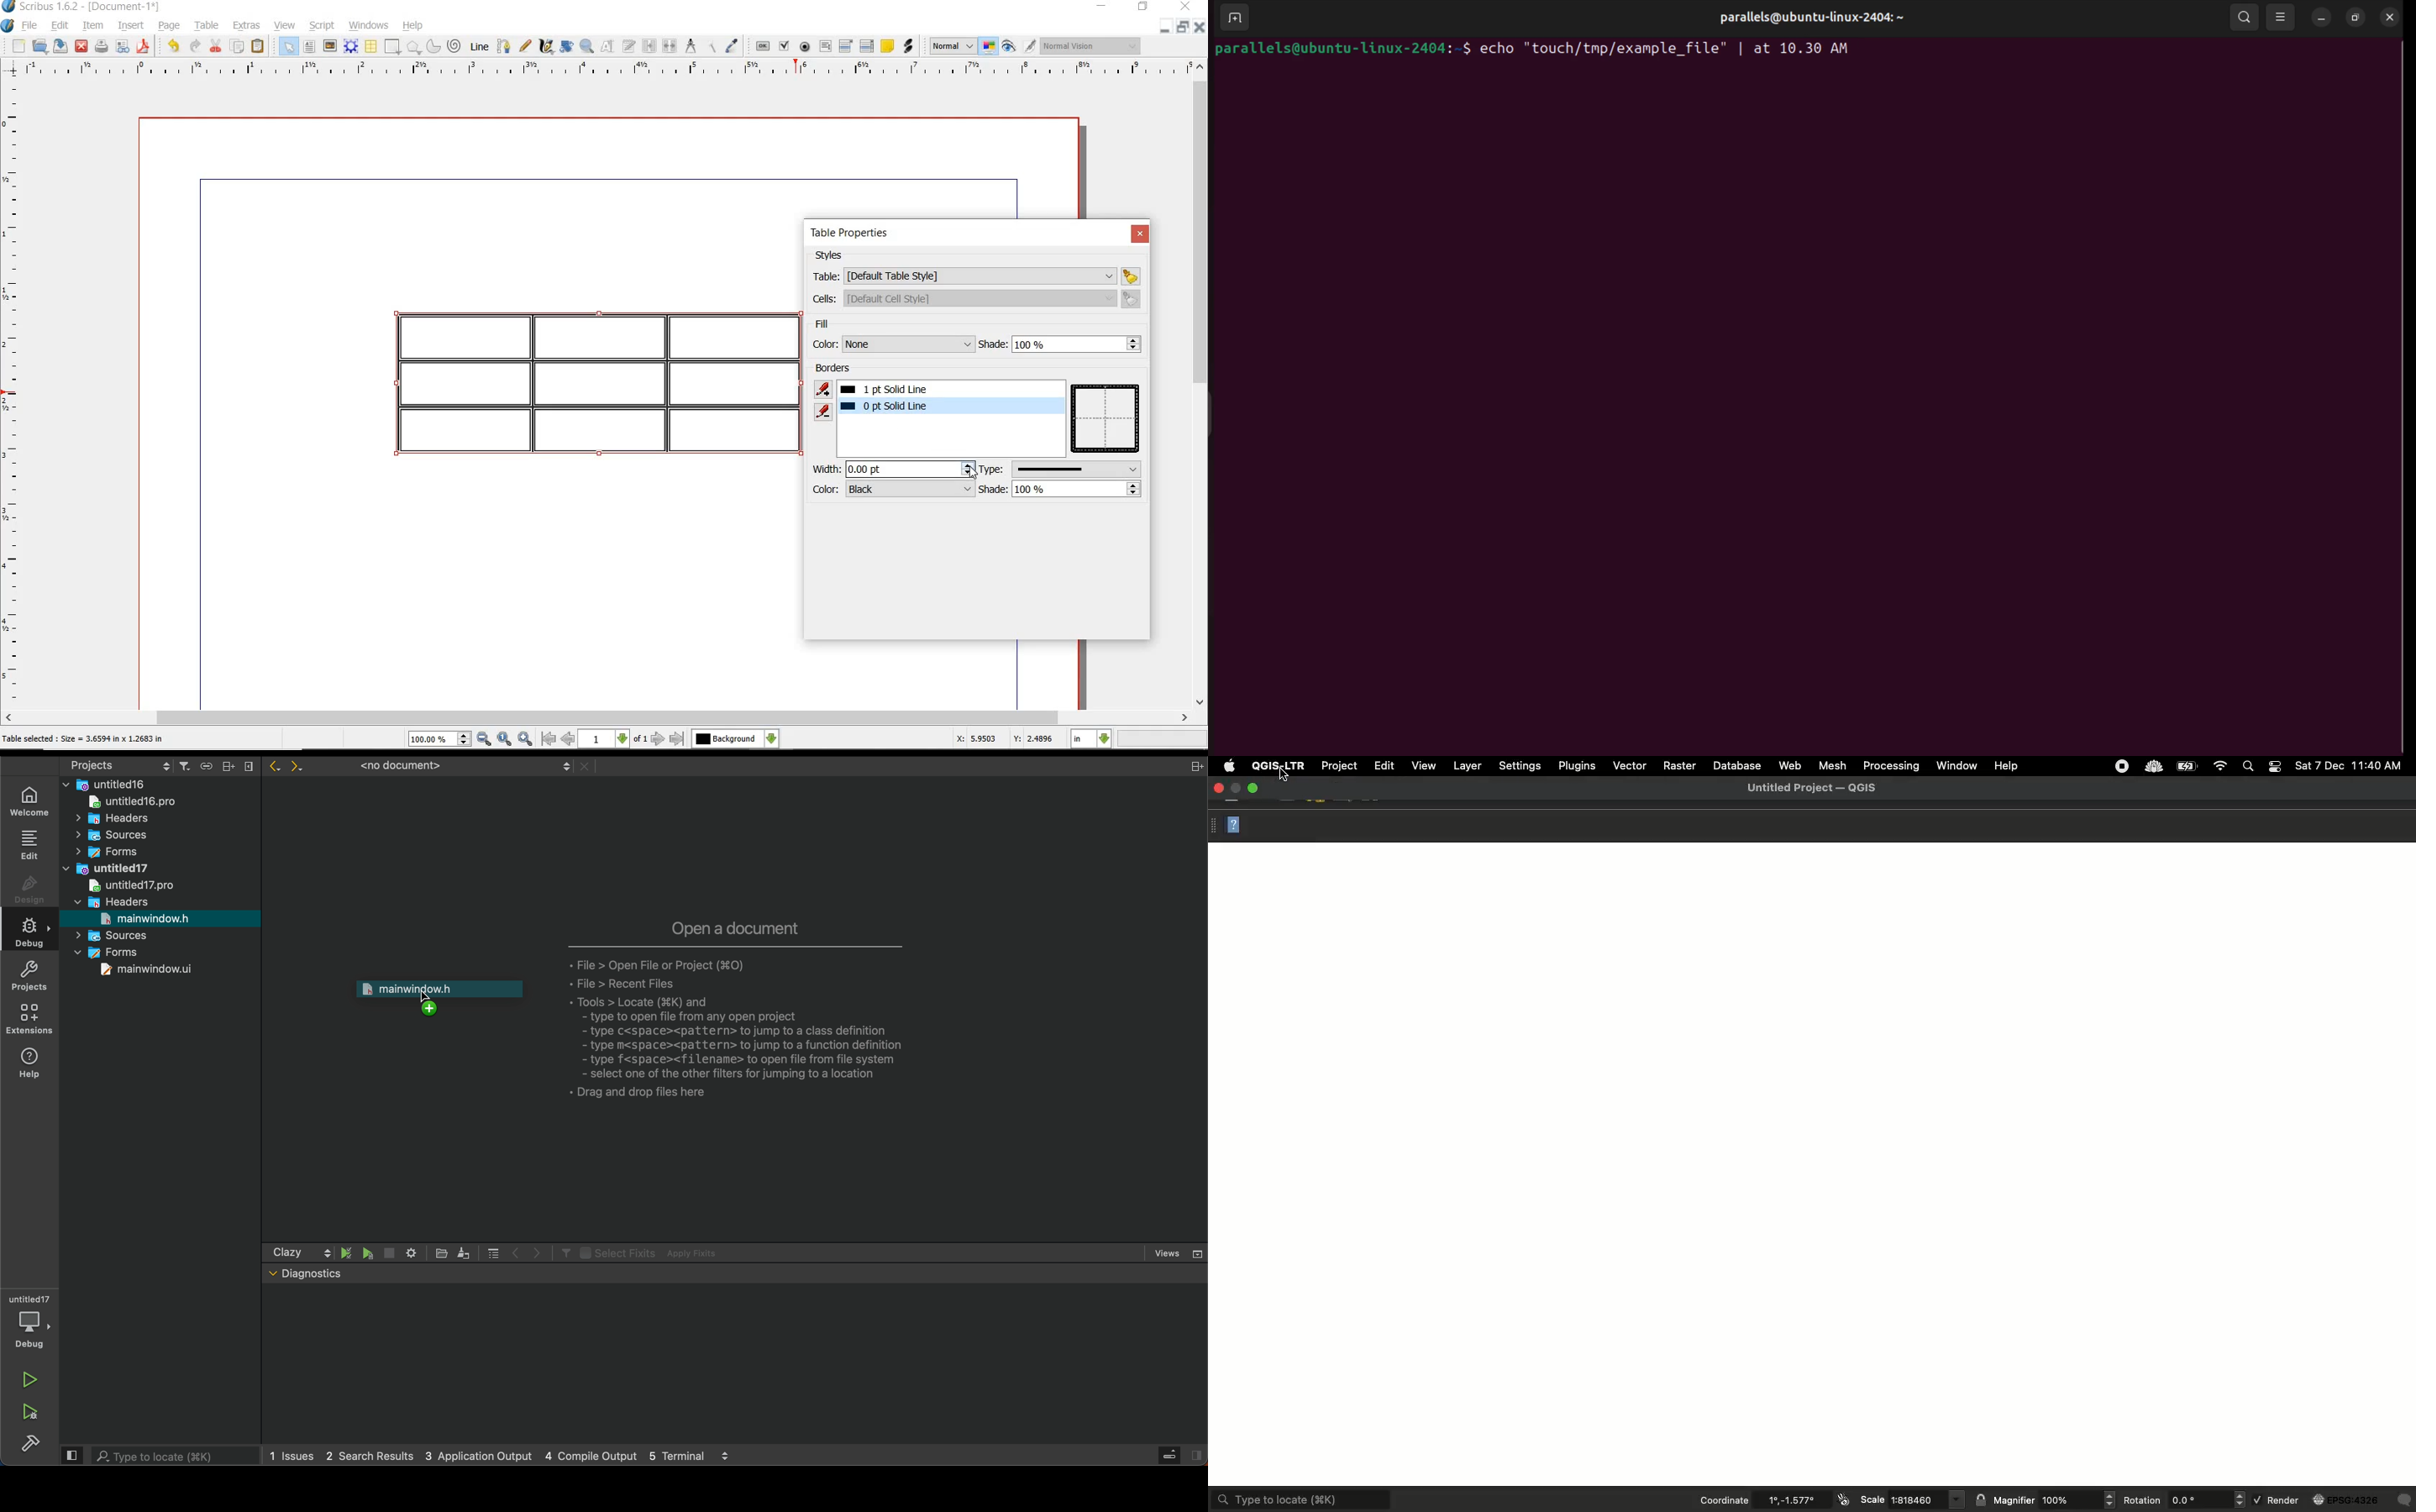 The width and height of the screenshot is (2436, 1512). What do you see at coordinates (587, 47) in the screenshot?
I see `zoom in and out` at bounding box center [587, 47].